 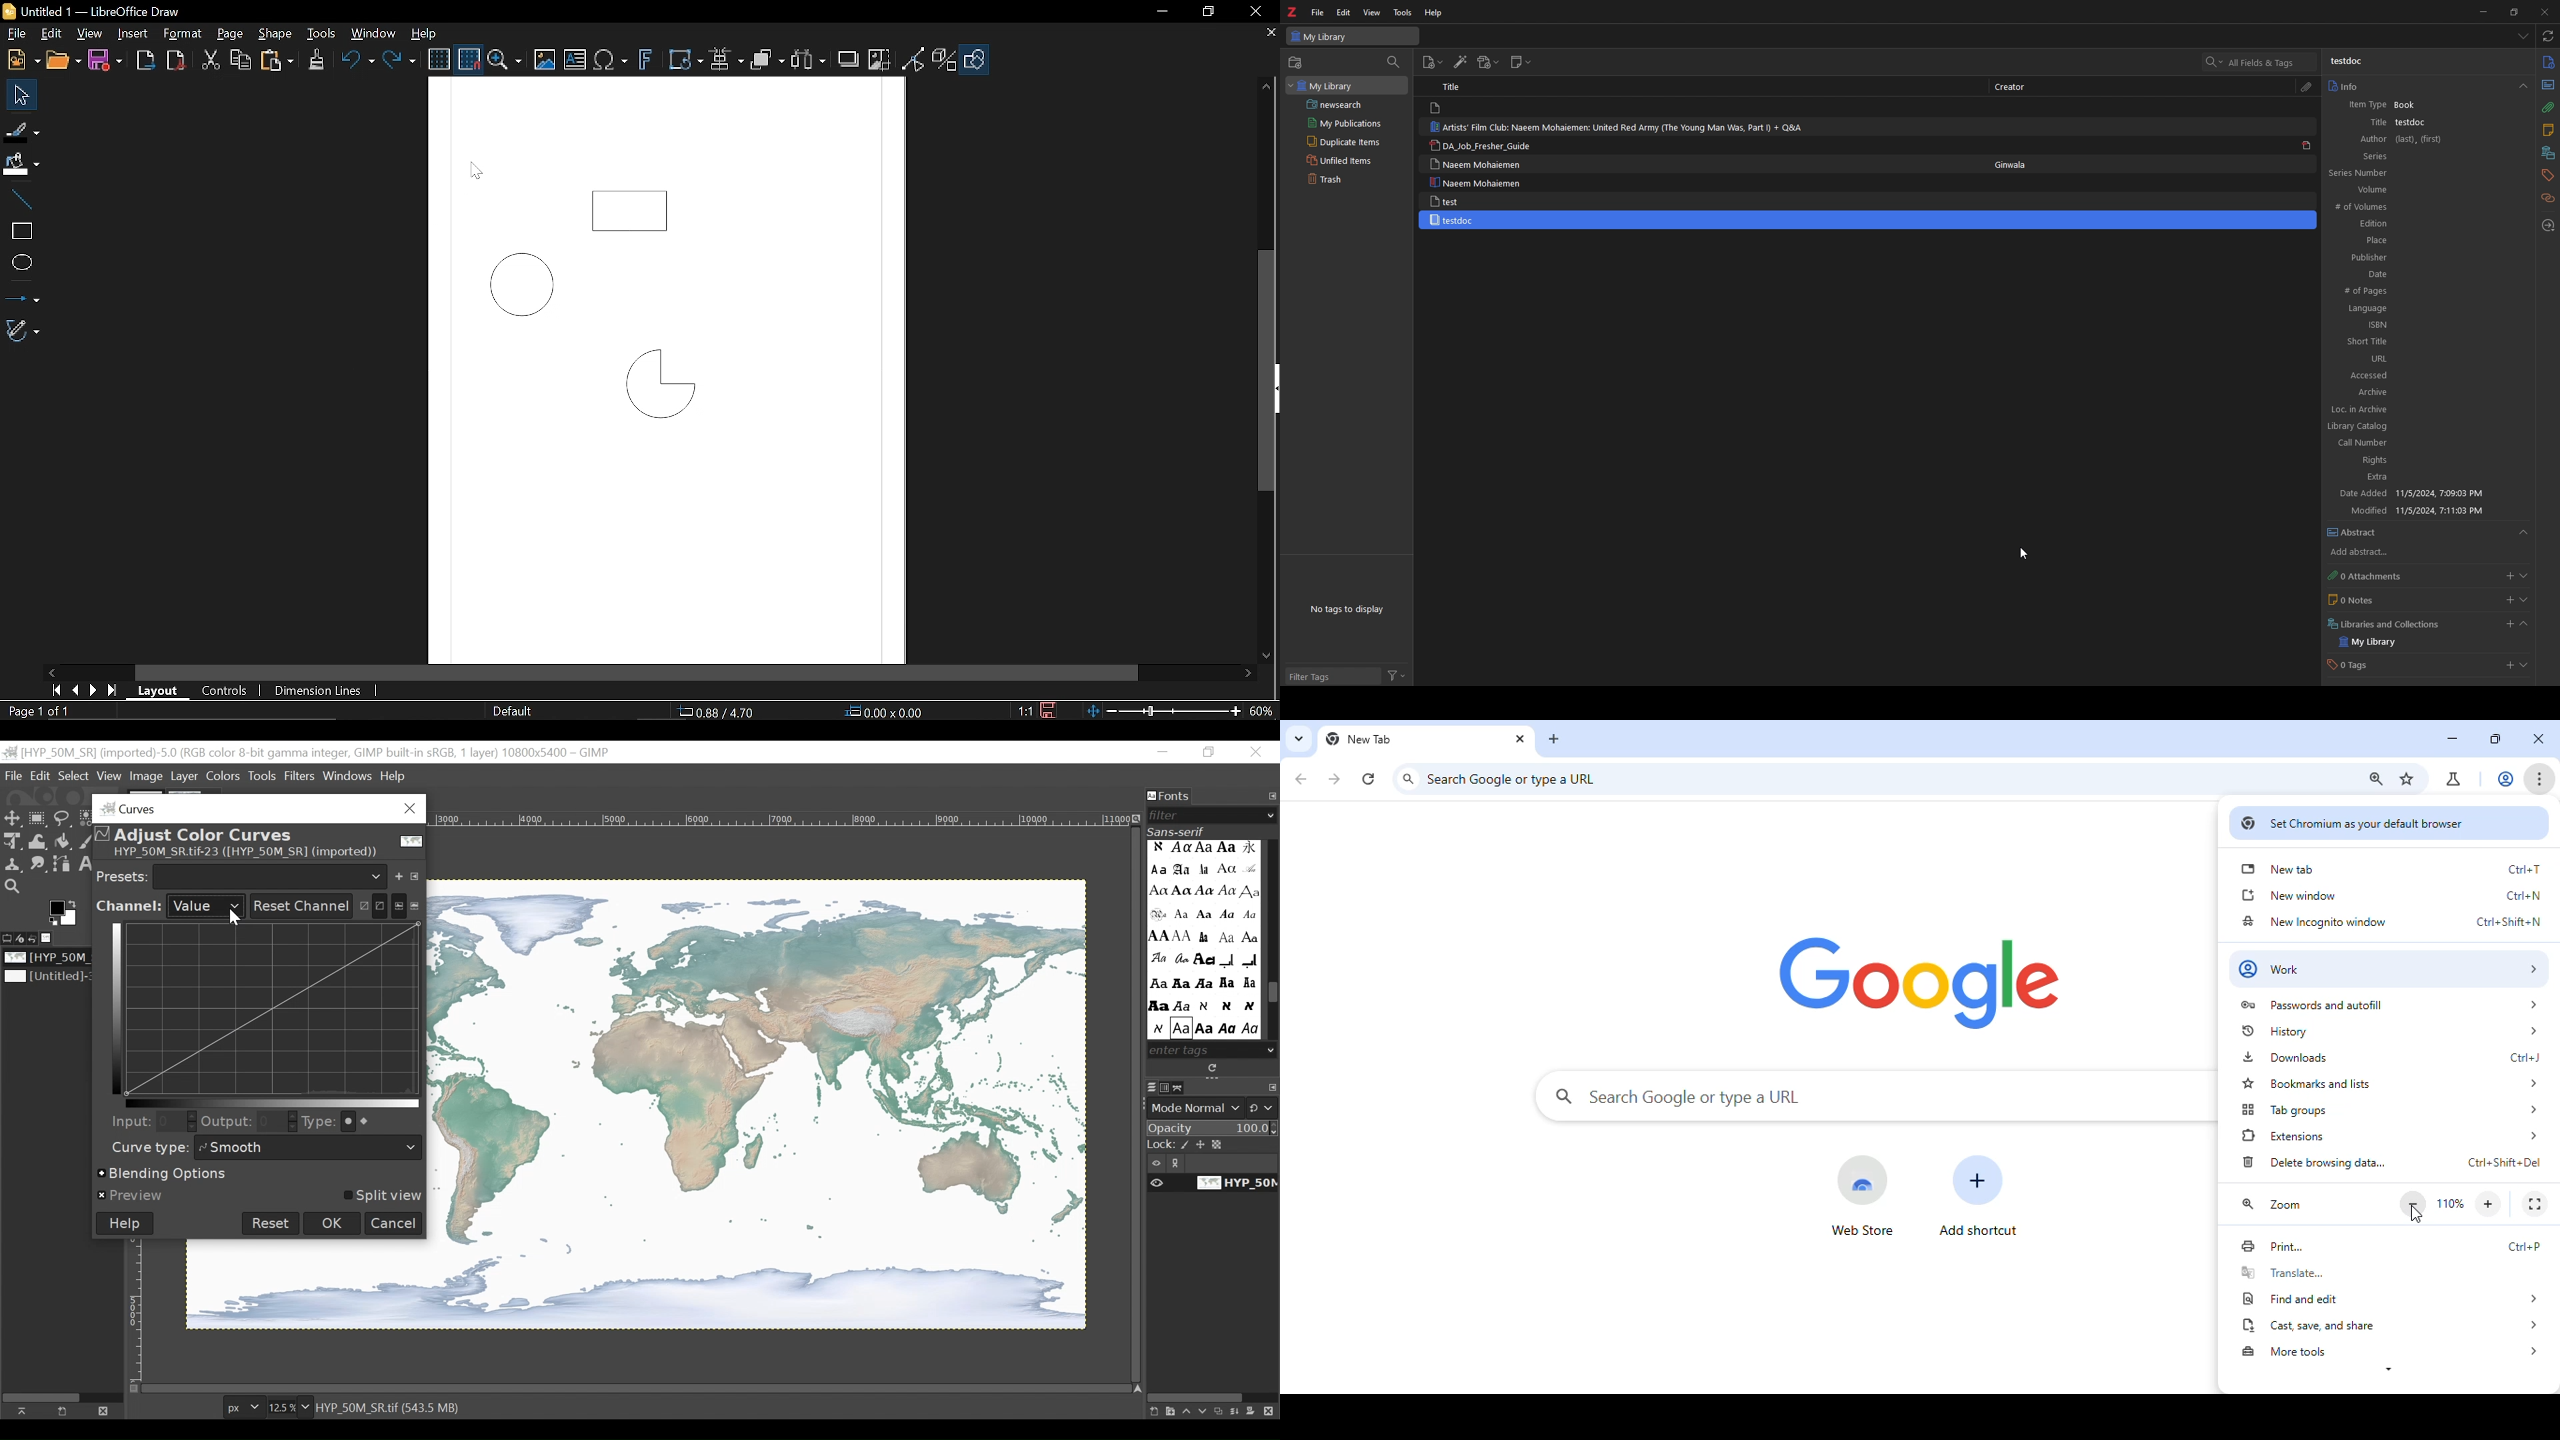 I want to click on Minimize, so click(x=1163, y=753).